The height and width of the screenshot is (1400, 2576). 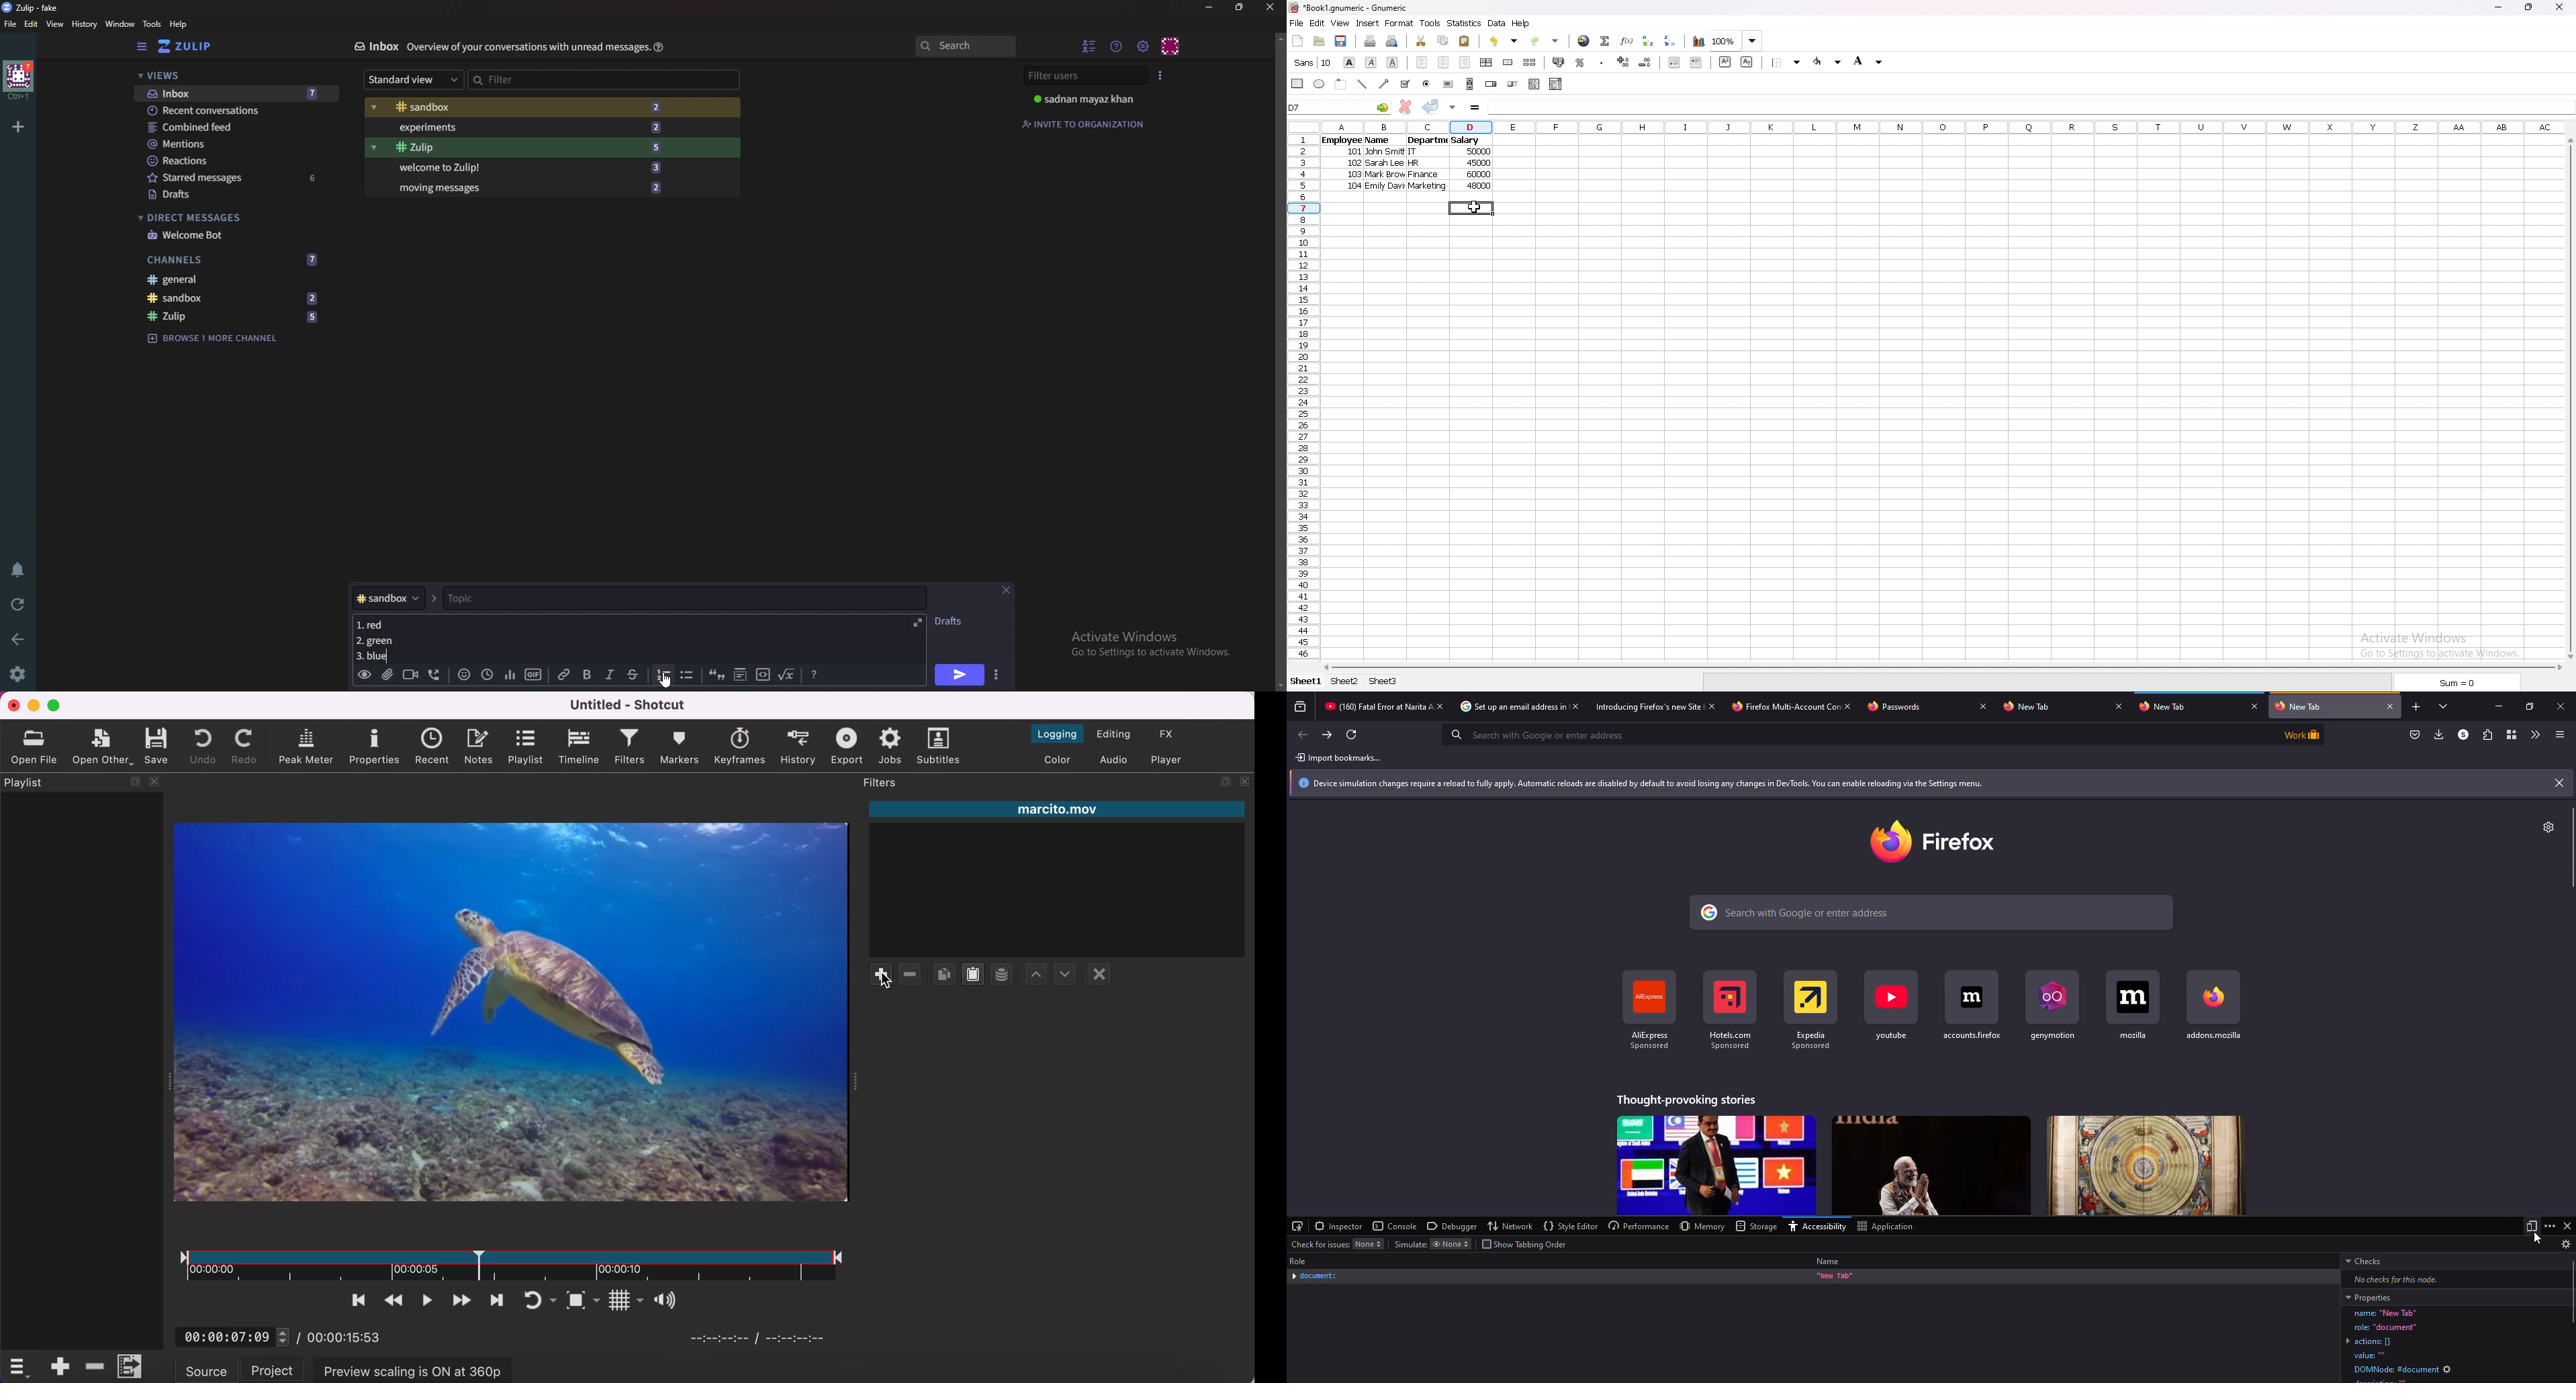 What do you see at coordinates (425, 1300) in the screenshot?
I see `toggle play or pause` at bounding box center [425, 1300].